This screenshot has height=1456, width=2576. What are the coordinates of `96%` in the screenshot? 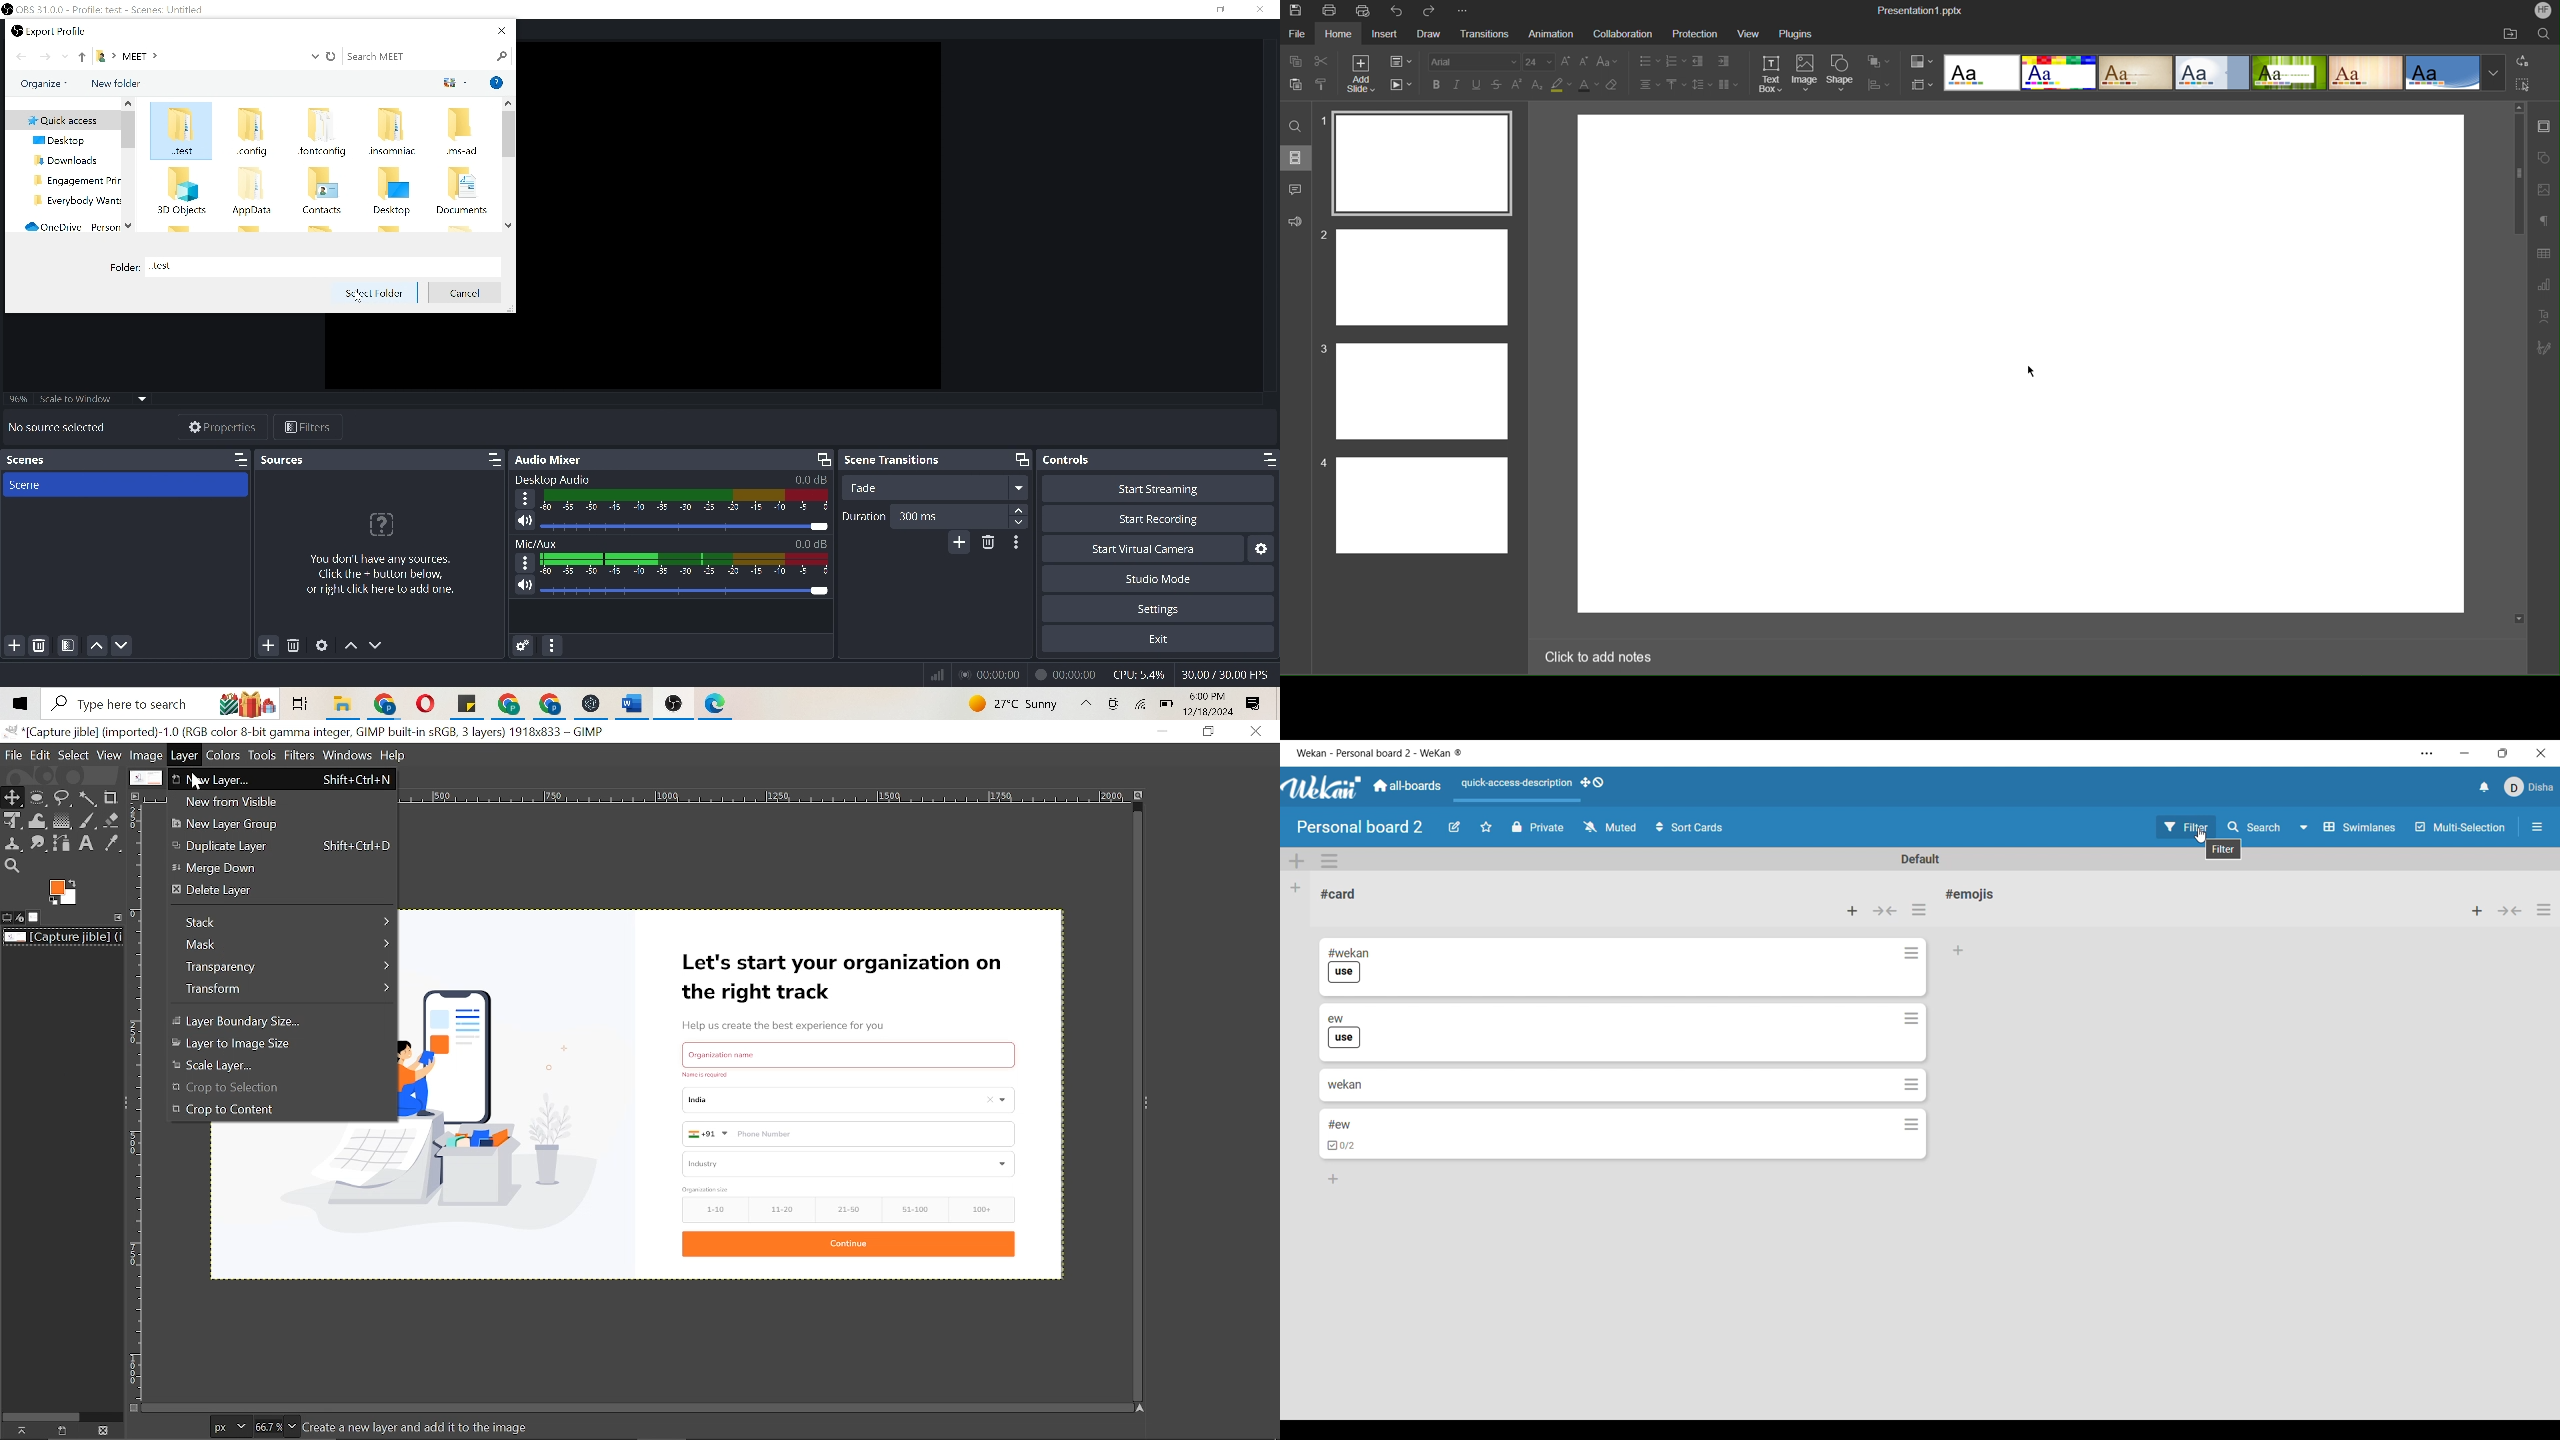 It's located at (19, 395).